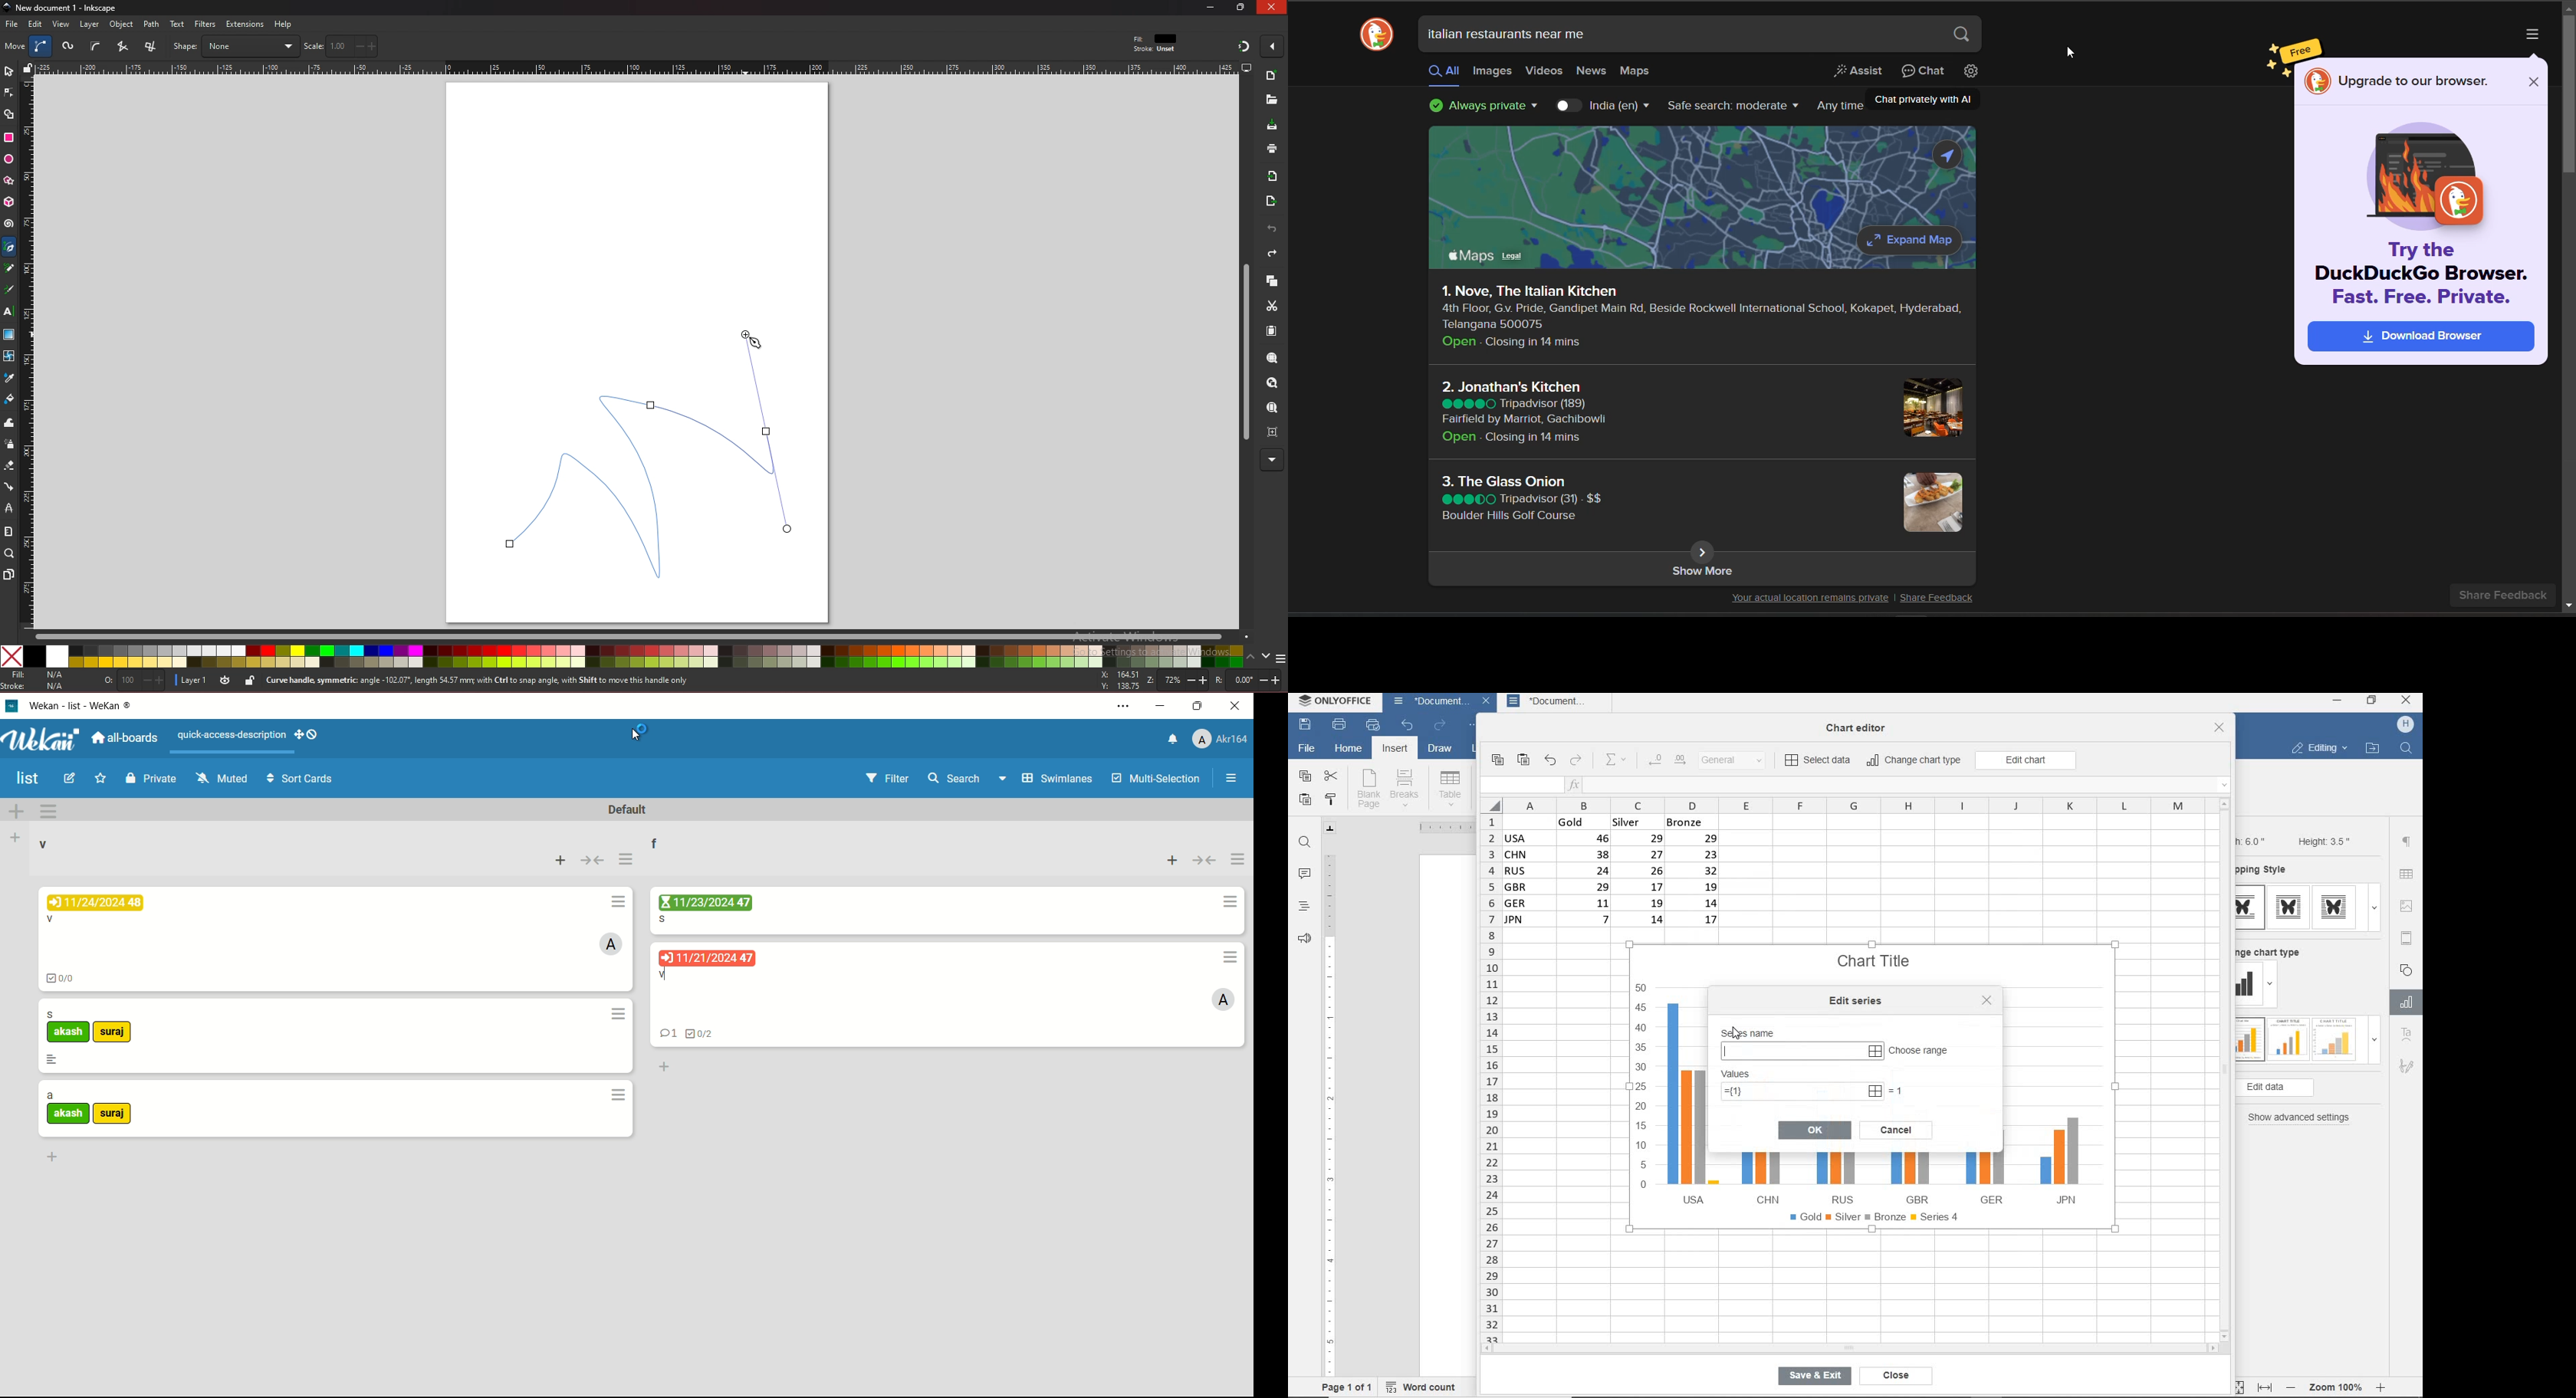  I want to click on zoom, so click(9, 553).